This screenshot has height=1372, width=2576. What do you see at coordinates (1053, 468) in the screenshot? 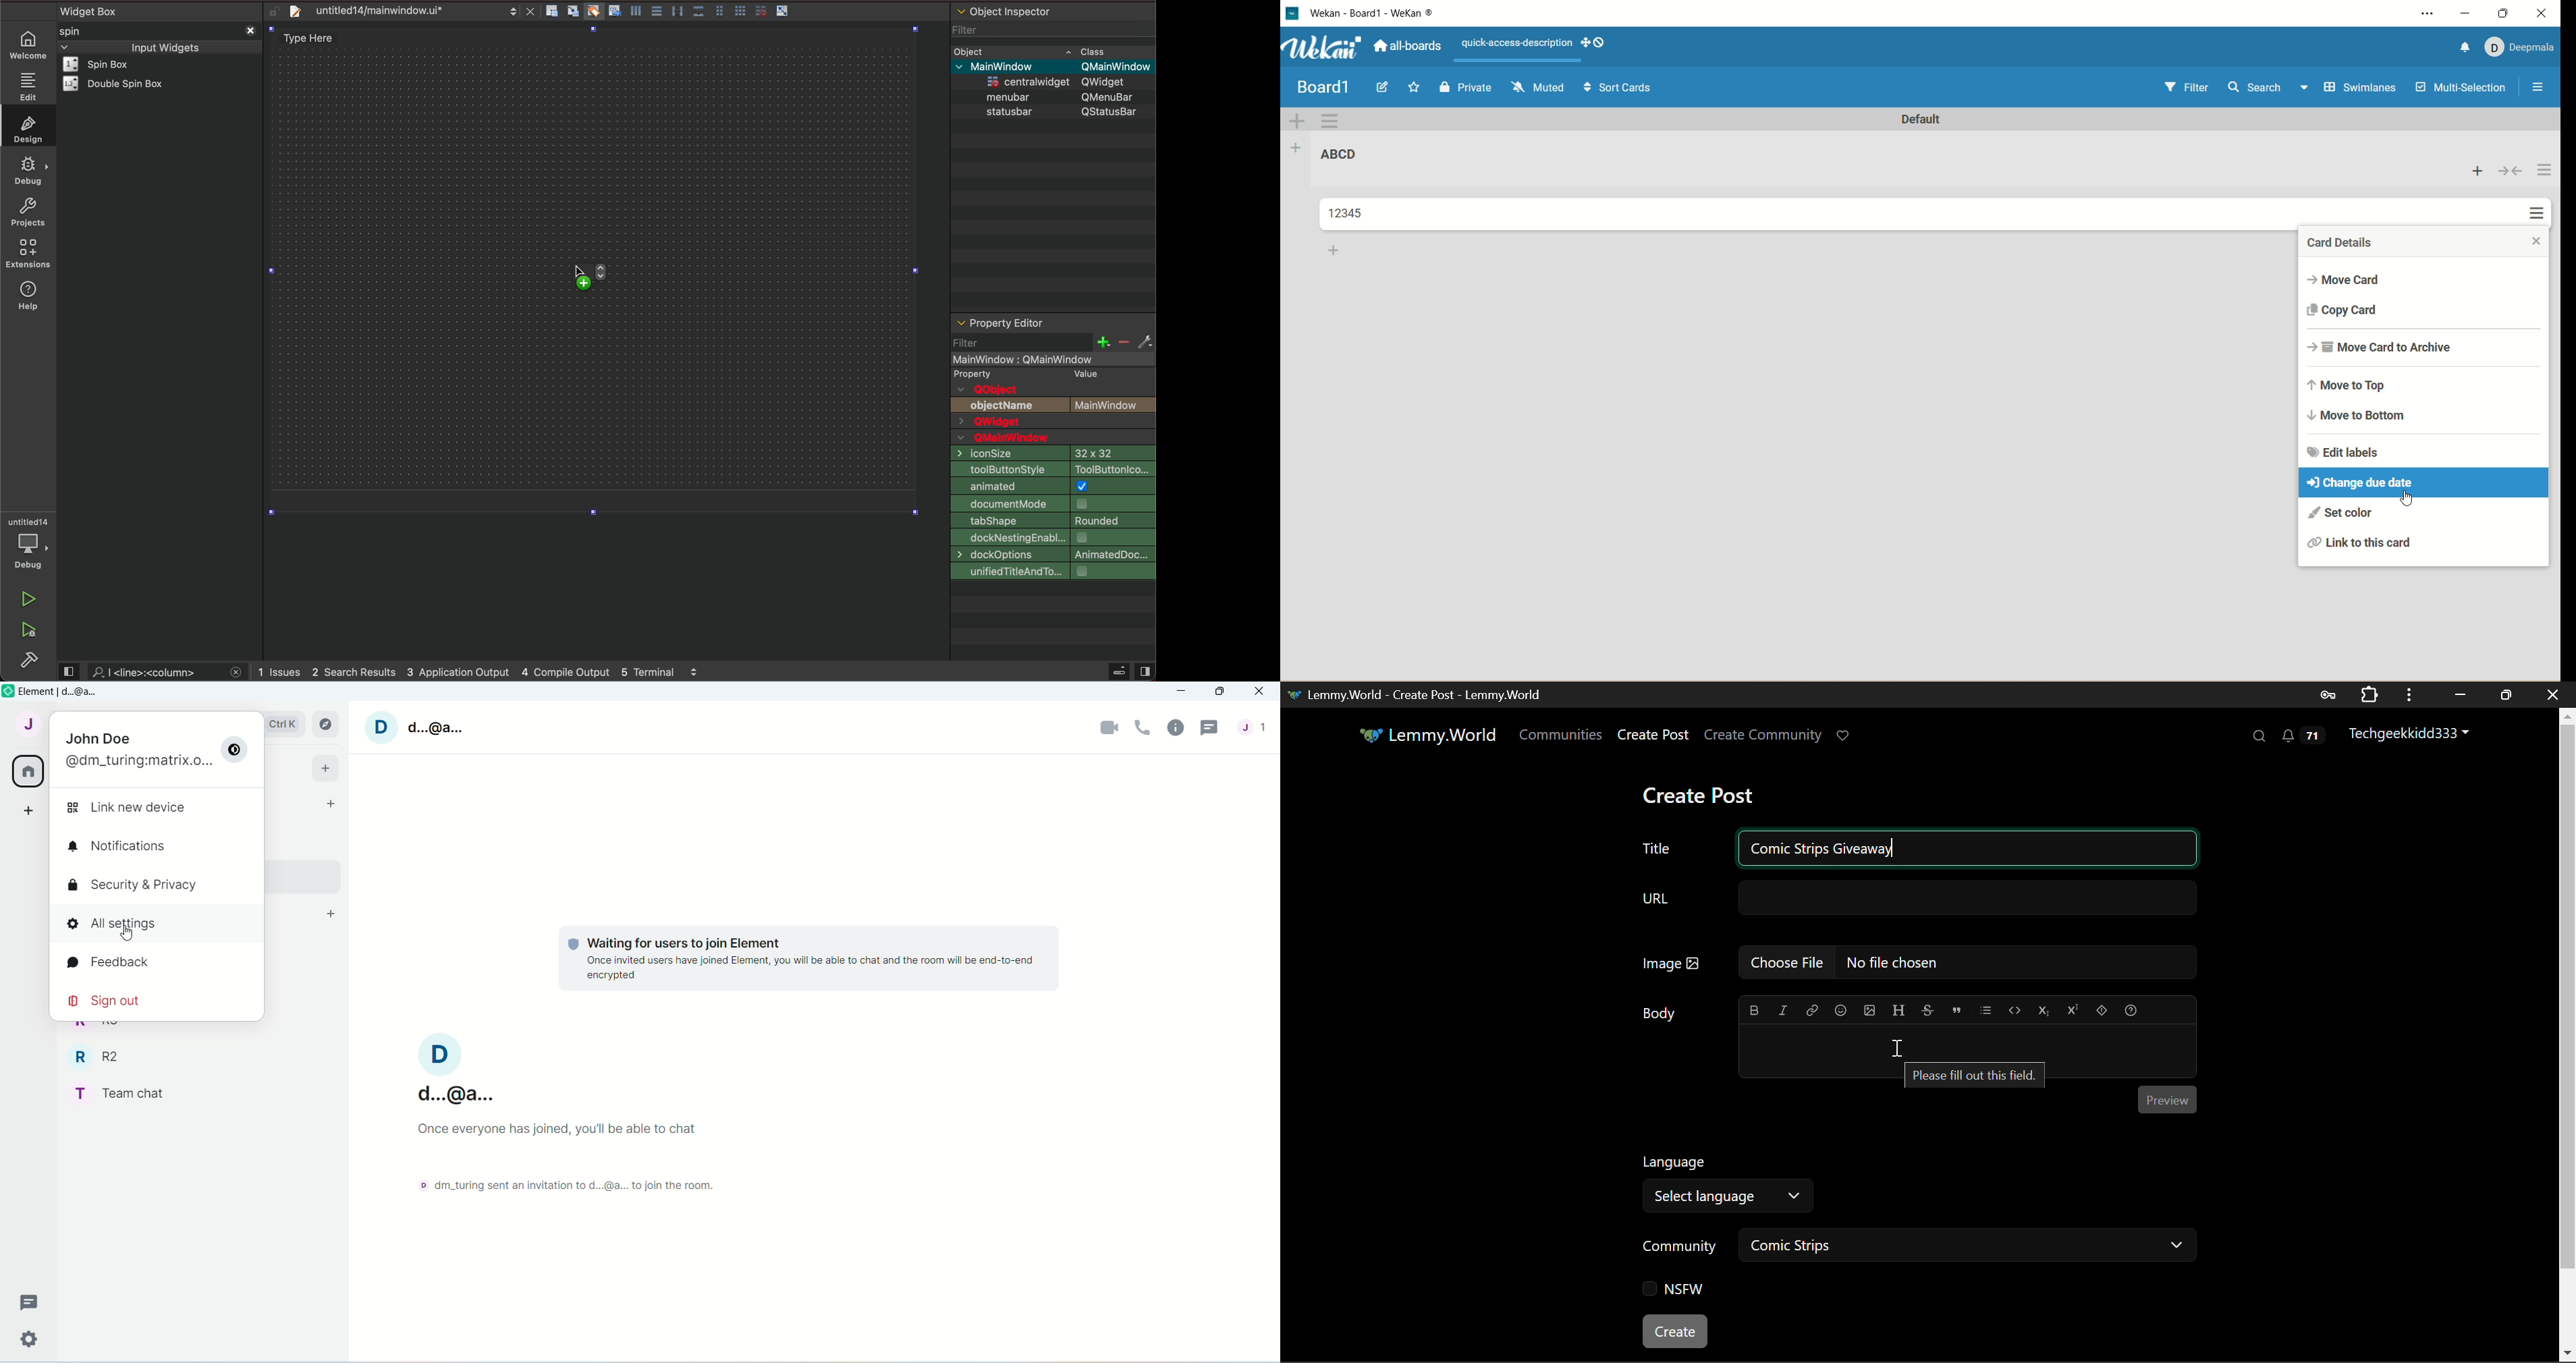
I see `toolbutton style` at bounding box center [1053, 468].